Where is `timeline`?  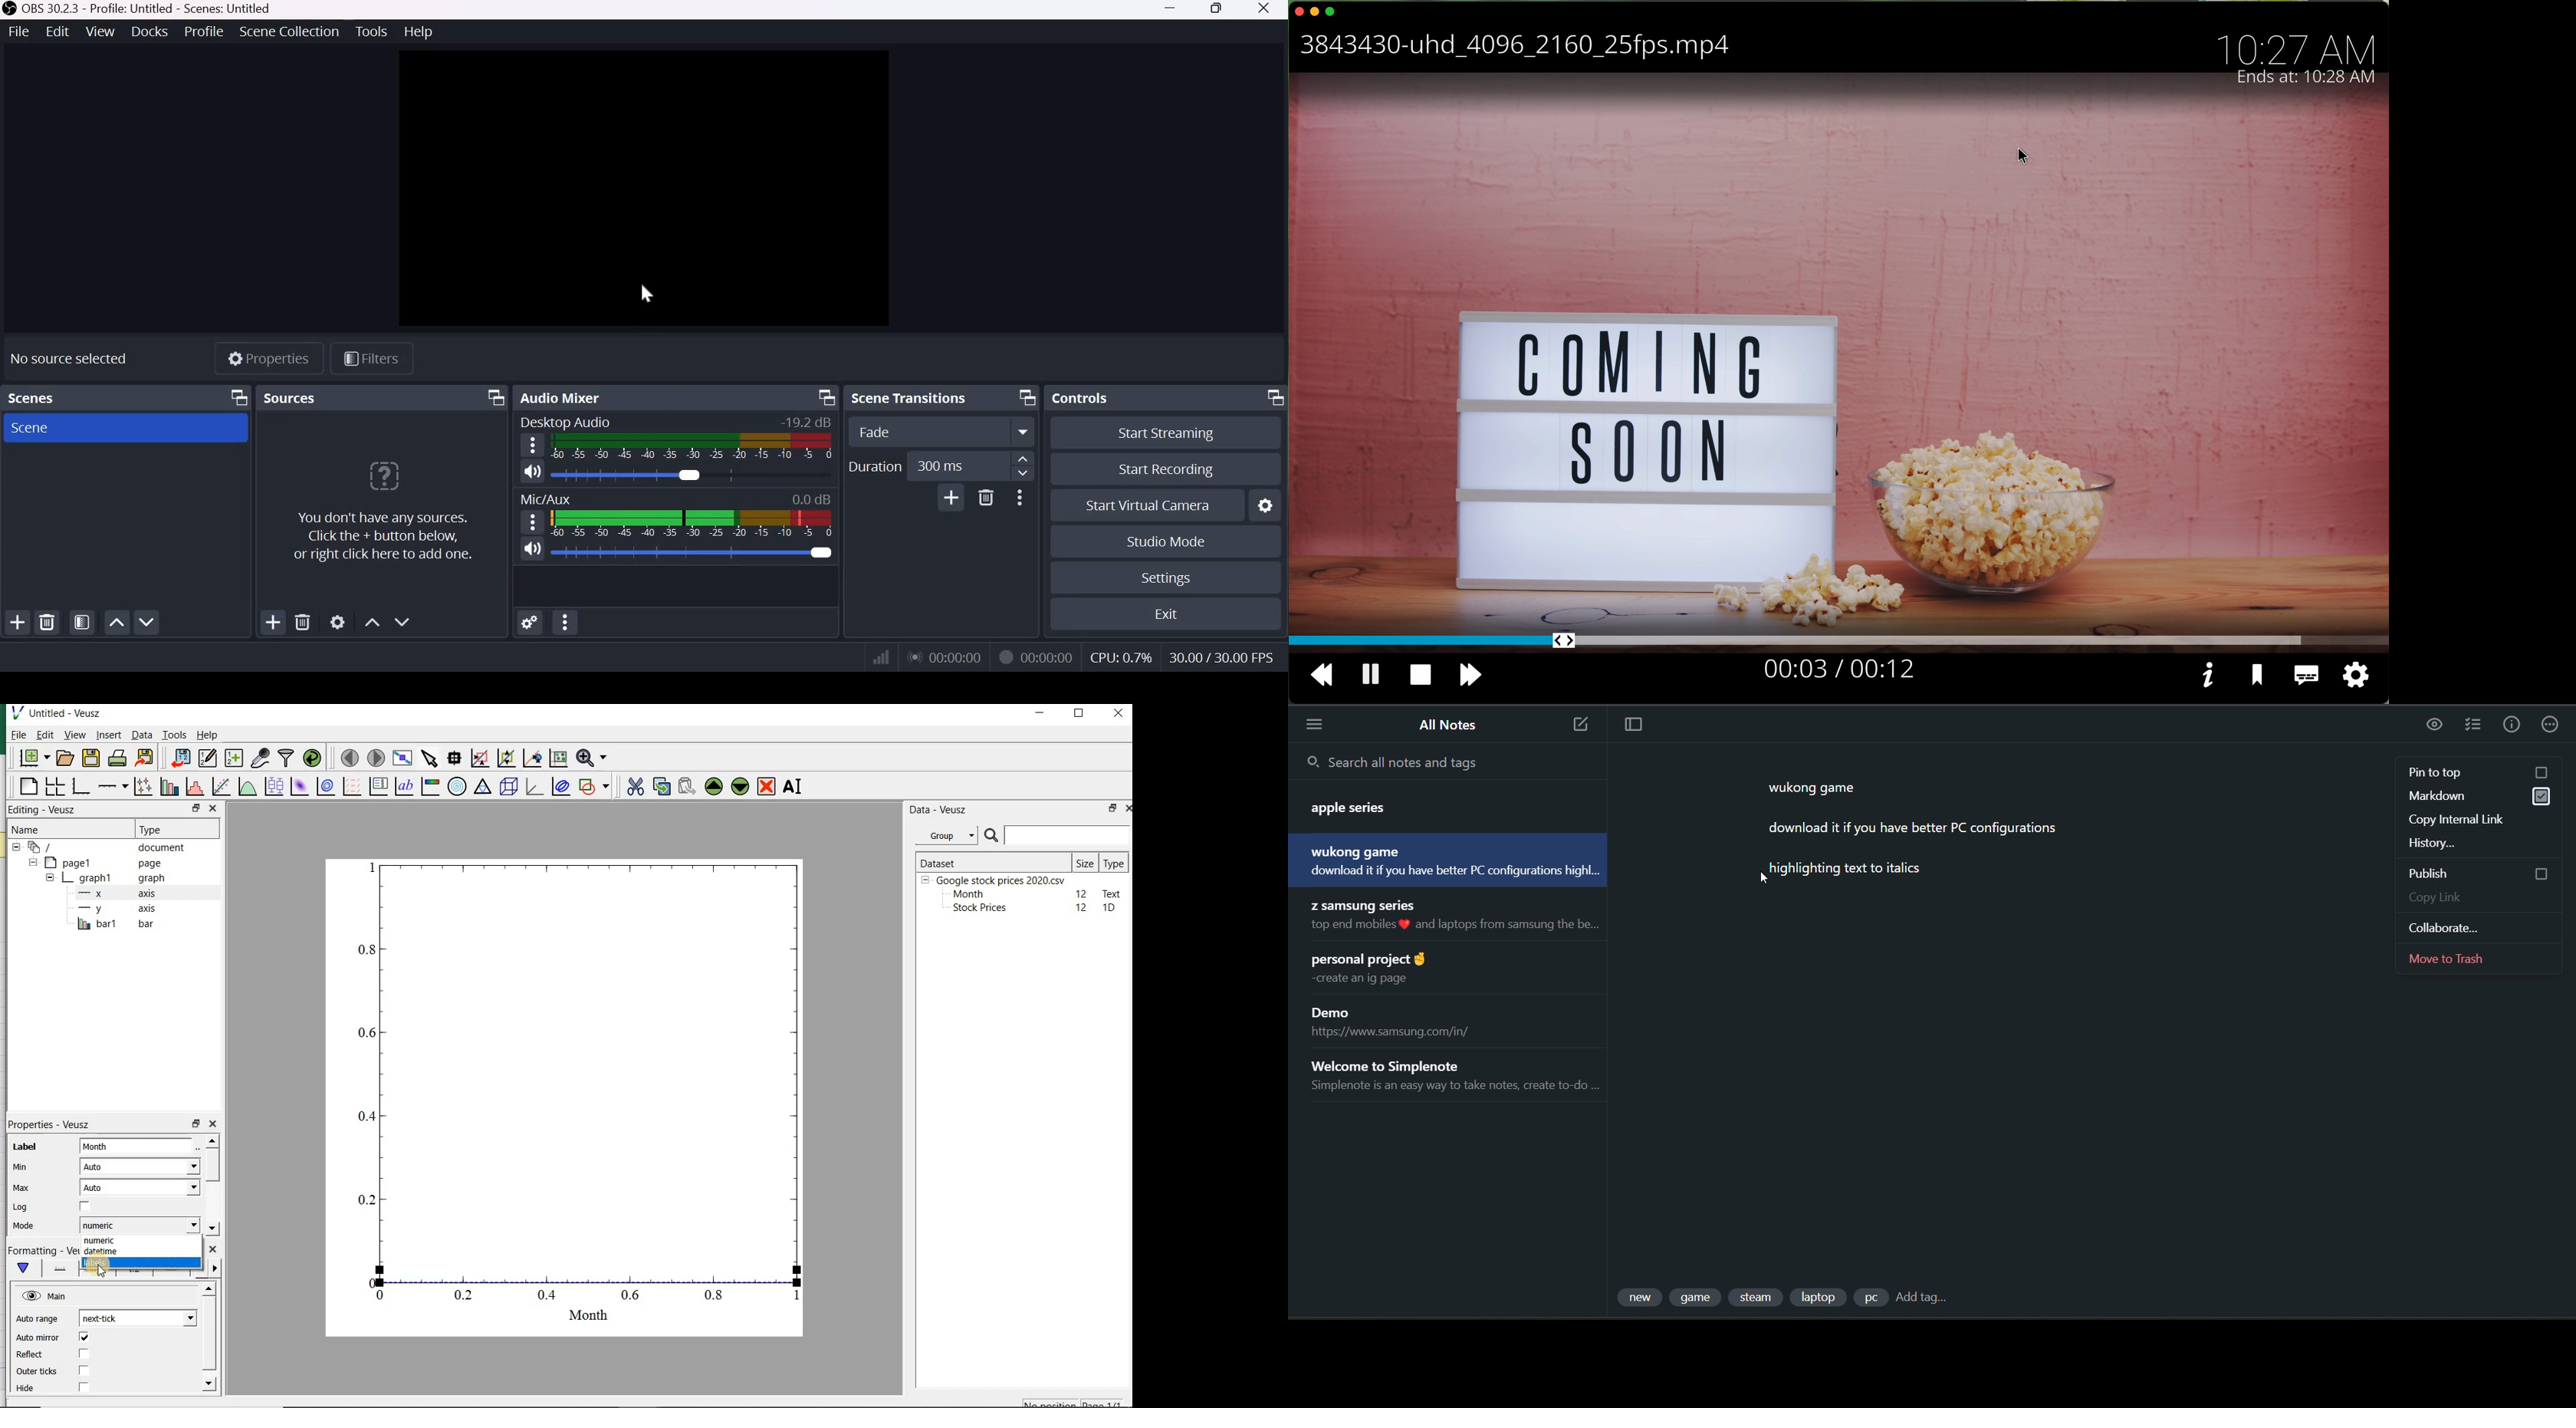 timeline is located at coordinates (1841, 642).